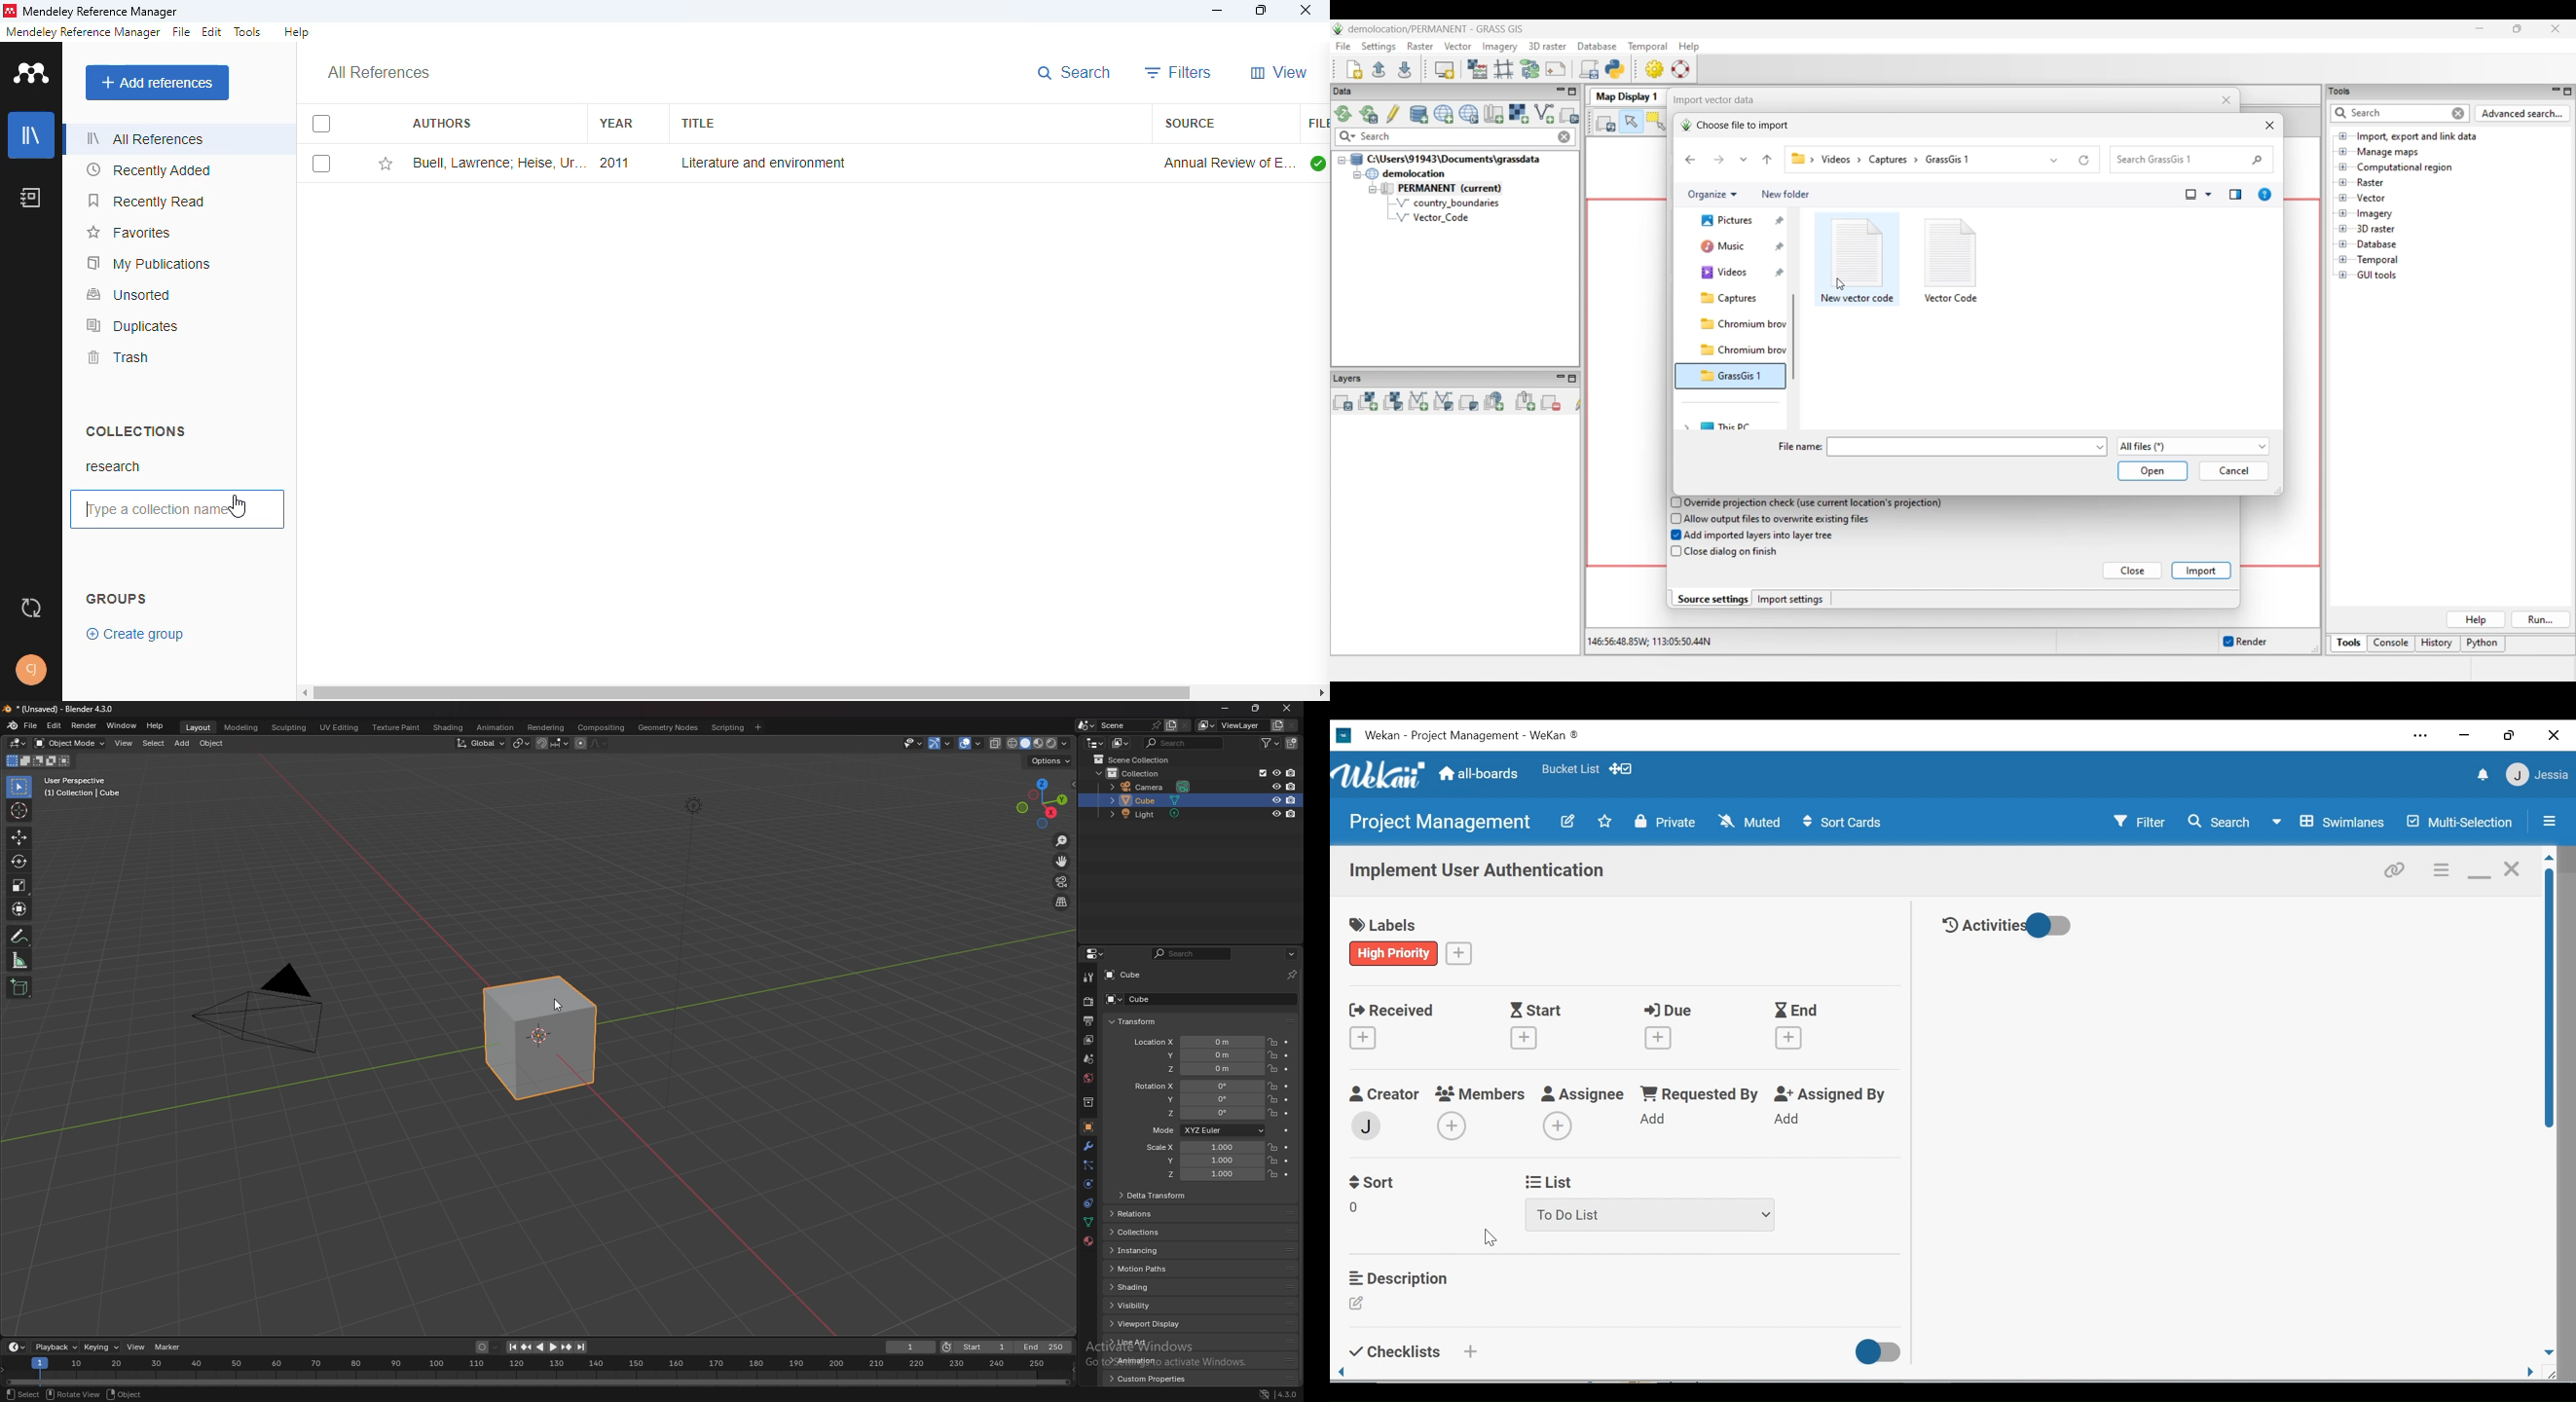  I want to click on blender, so click(12, 725).